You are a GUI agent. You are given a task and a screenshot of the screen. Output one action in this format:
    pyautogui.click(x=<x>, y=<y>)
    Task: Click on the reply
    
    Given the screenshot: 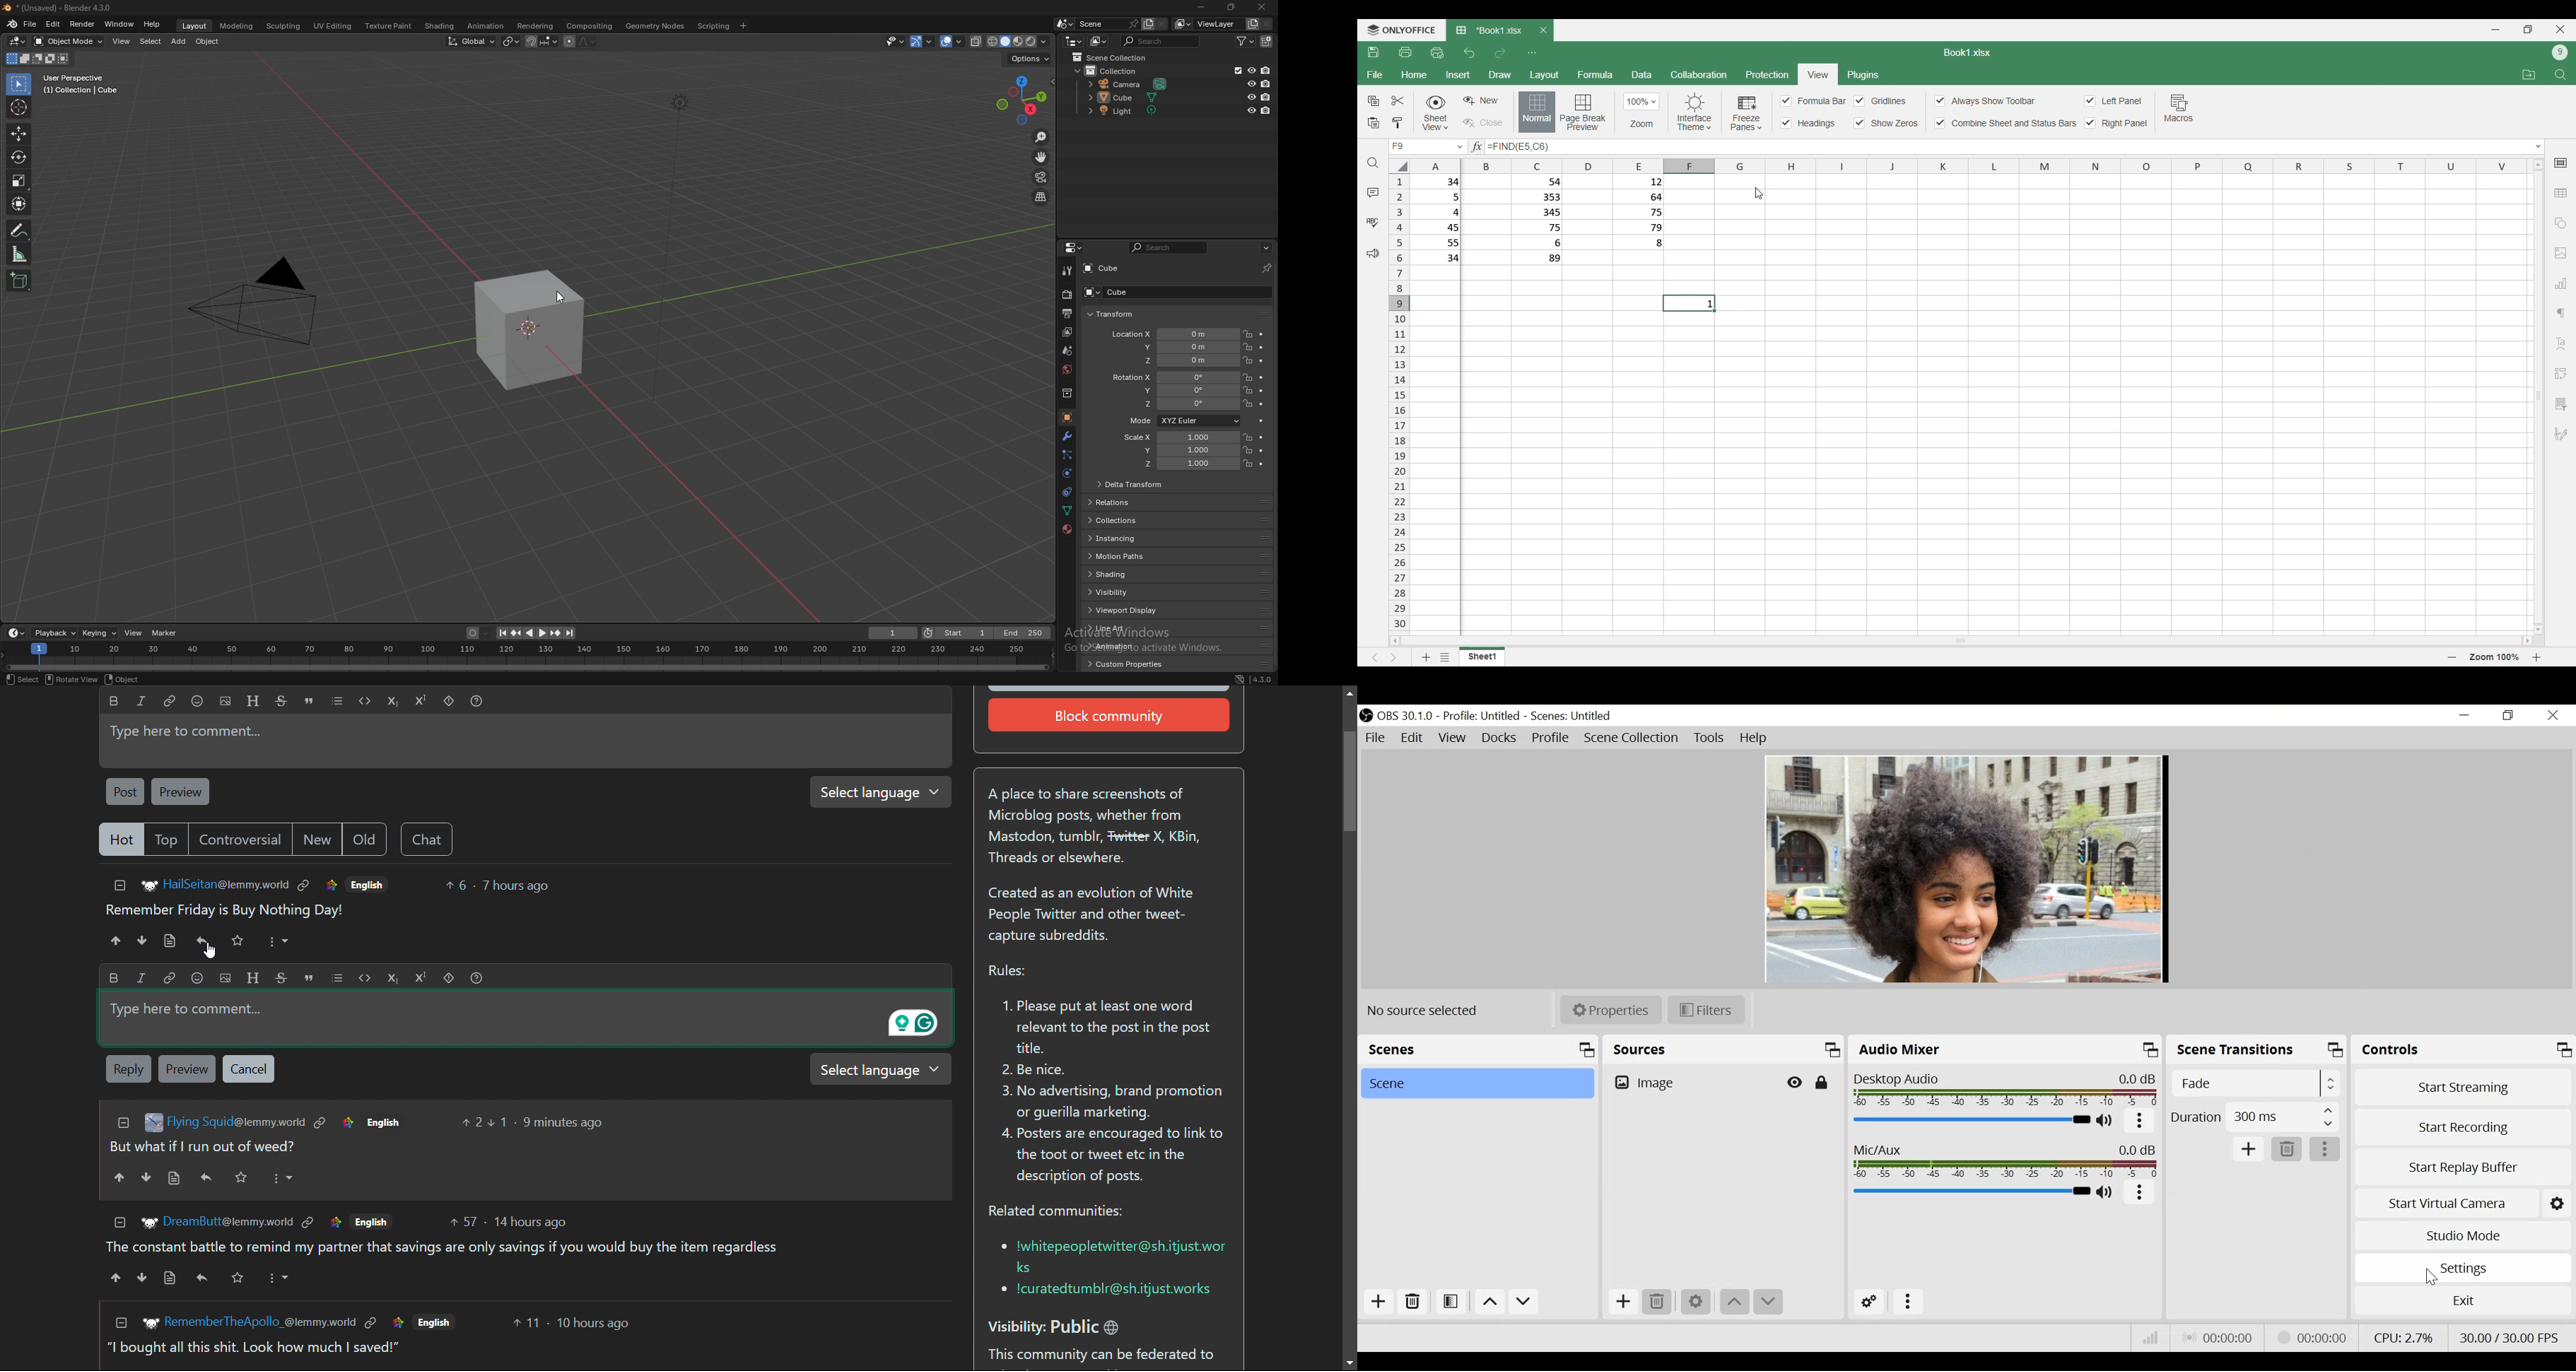 What is the action you would take?
    pyautogui.click(x=198, y=1278)
    